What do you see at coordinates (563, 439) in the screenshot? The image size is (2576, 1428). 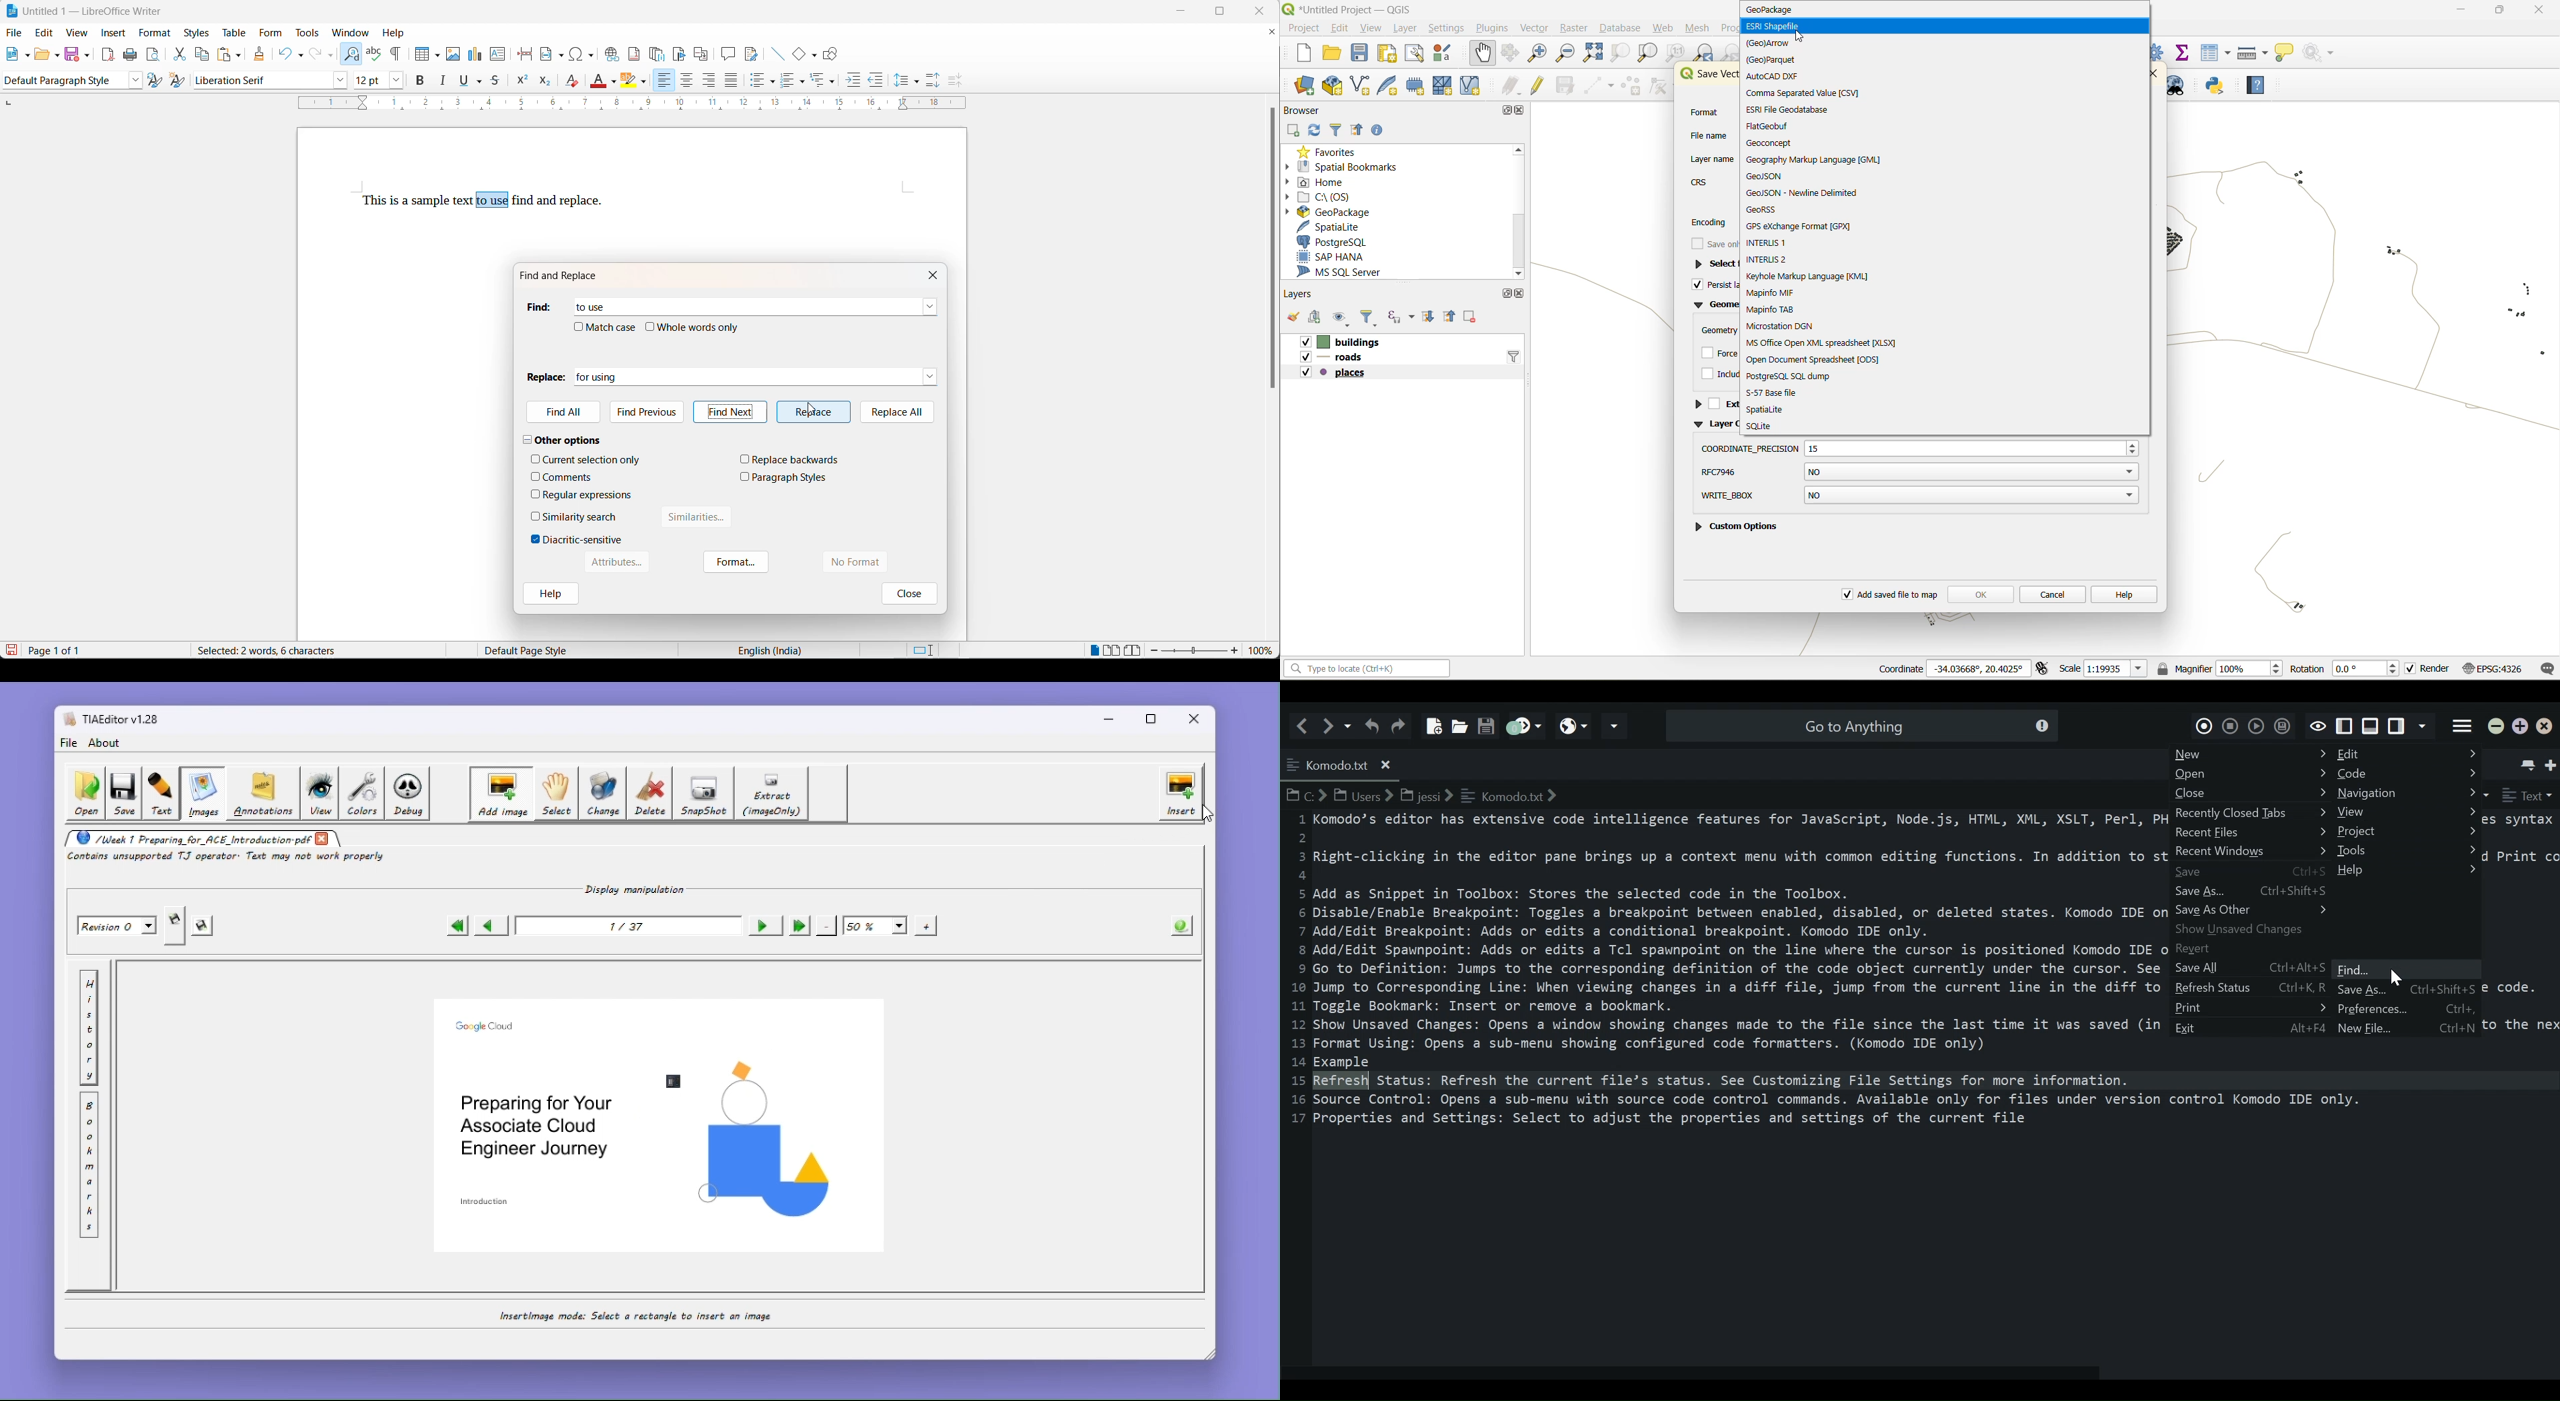 I see `other options` at bounding box center [563, 439].